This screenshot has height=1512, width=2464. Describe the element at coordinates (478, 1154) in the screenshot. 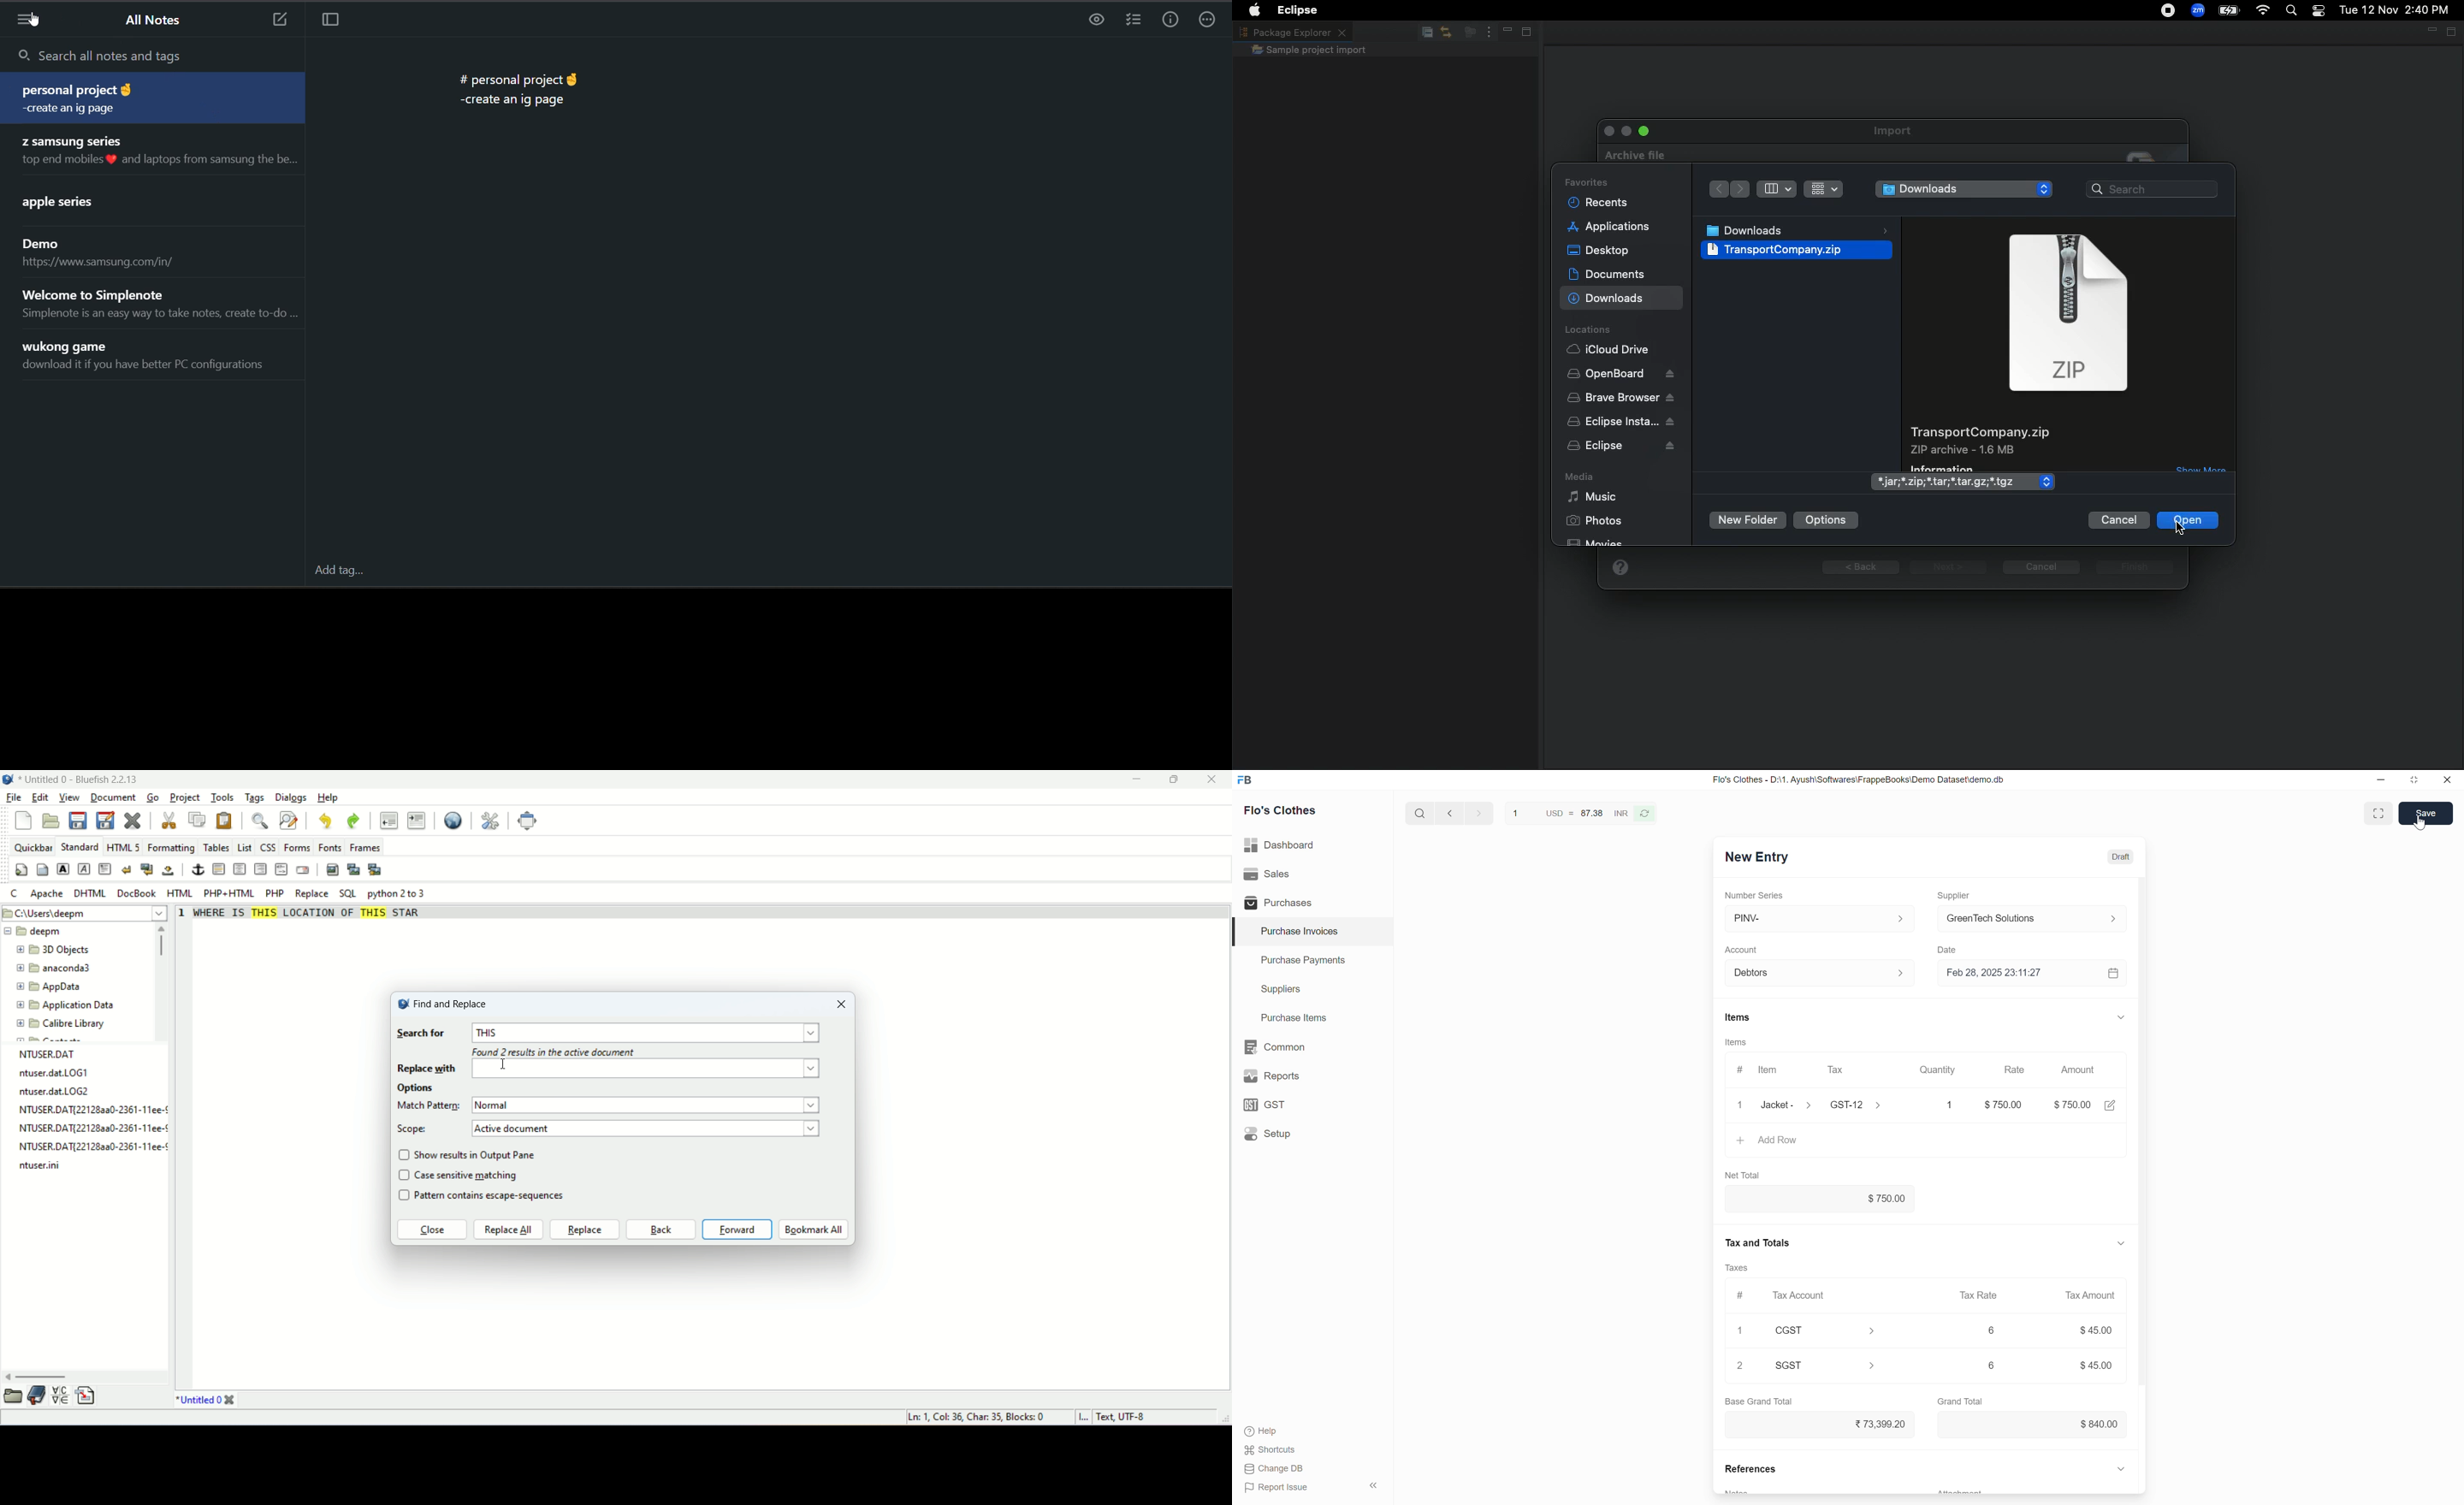

I see `show results in Output pane` at that location.